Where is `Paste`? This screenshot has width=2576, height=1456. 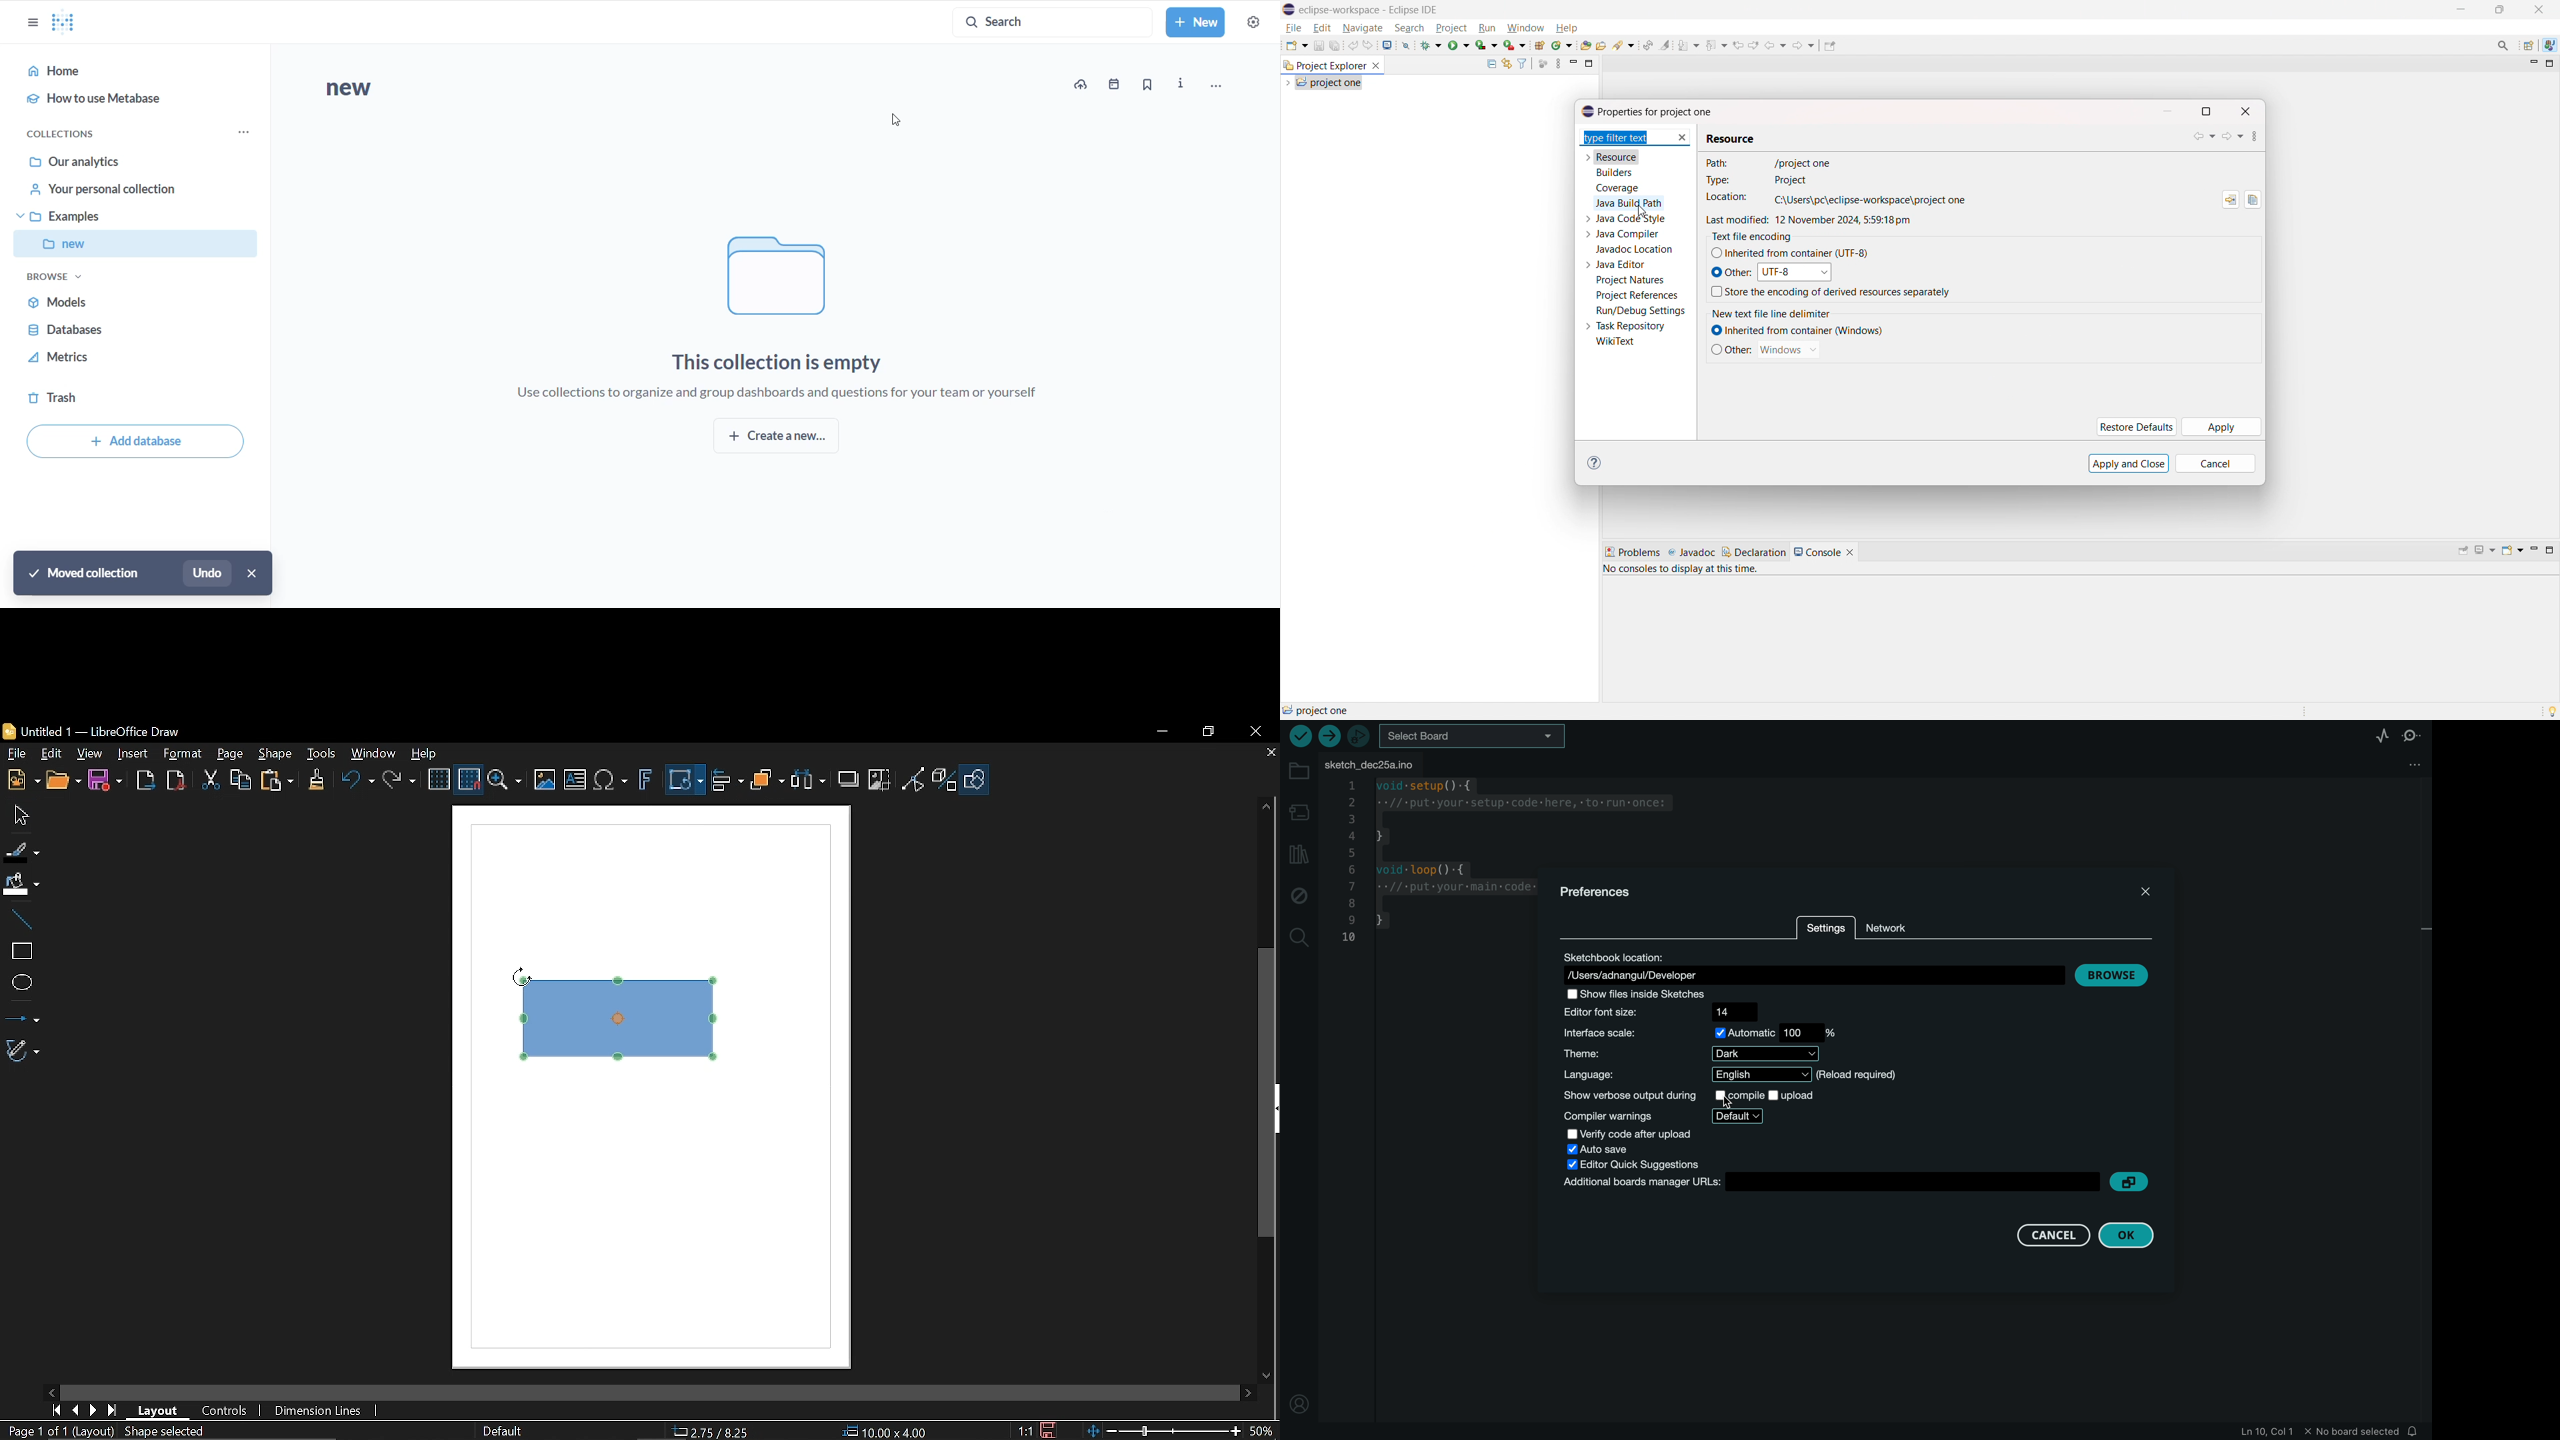 Paste is located at coordinates (275, 782).